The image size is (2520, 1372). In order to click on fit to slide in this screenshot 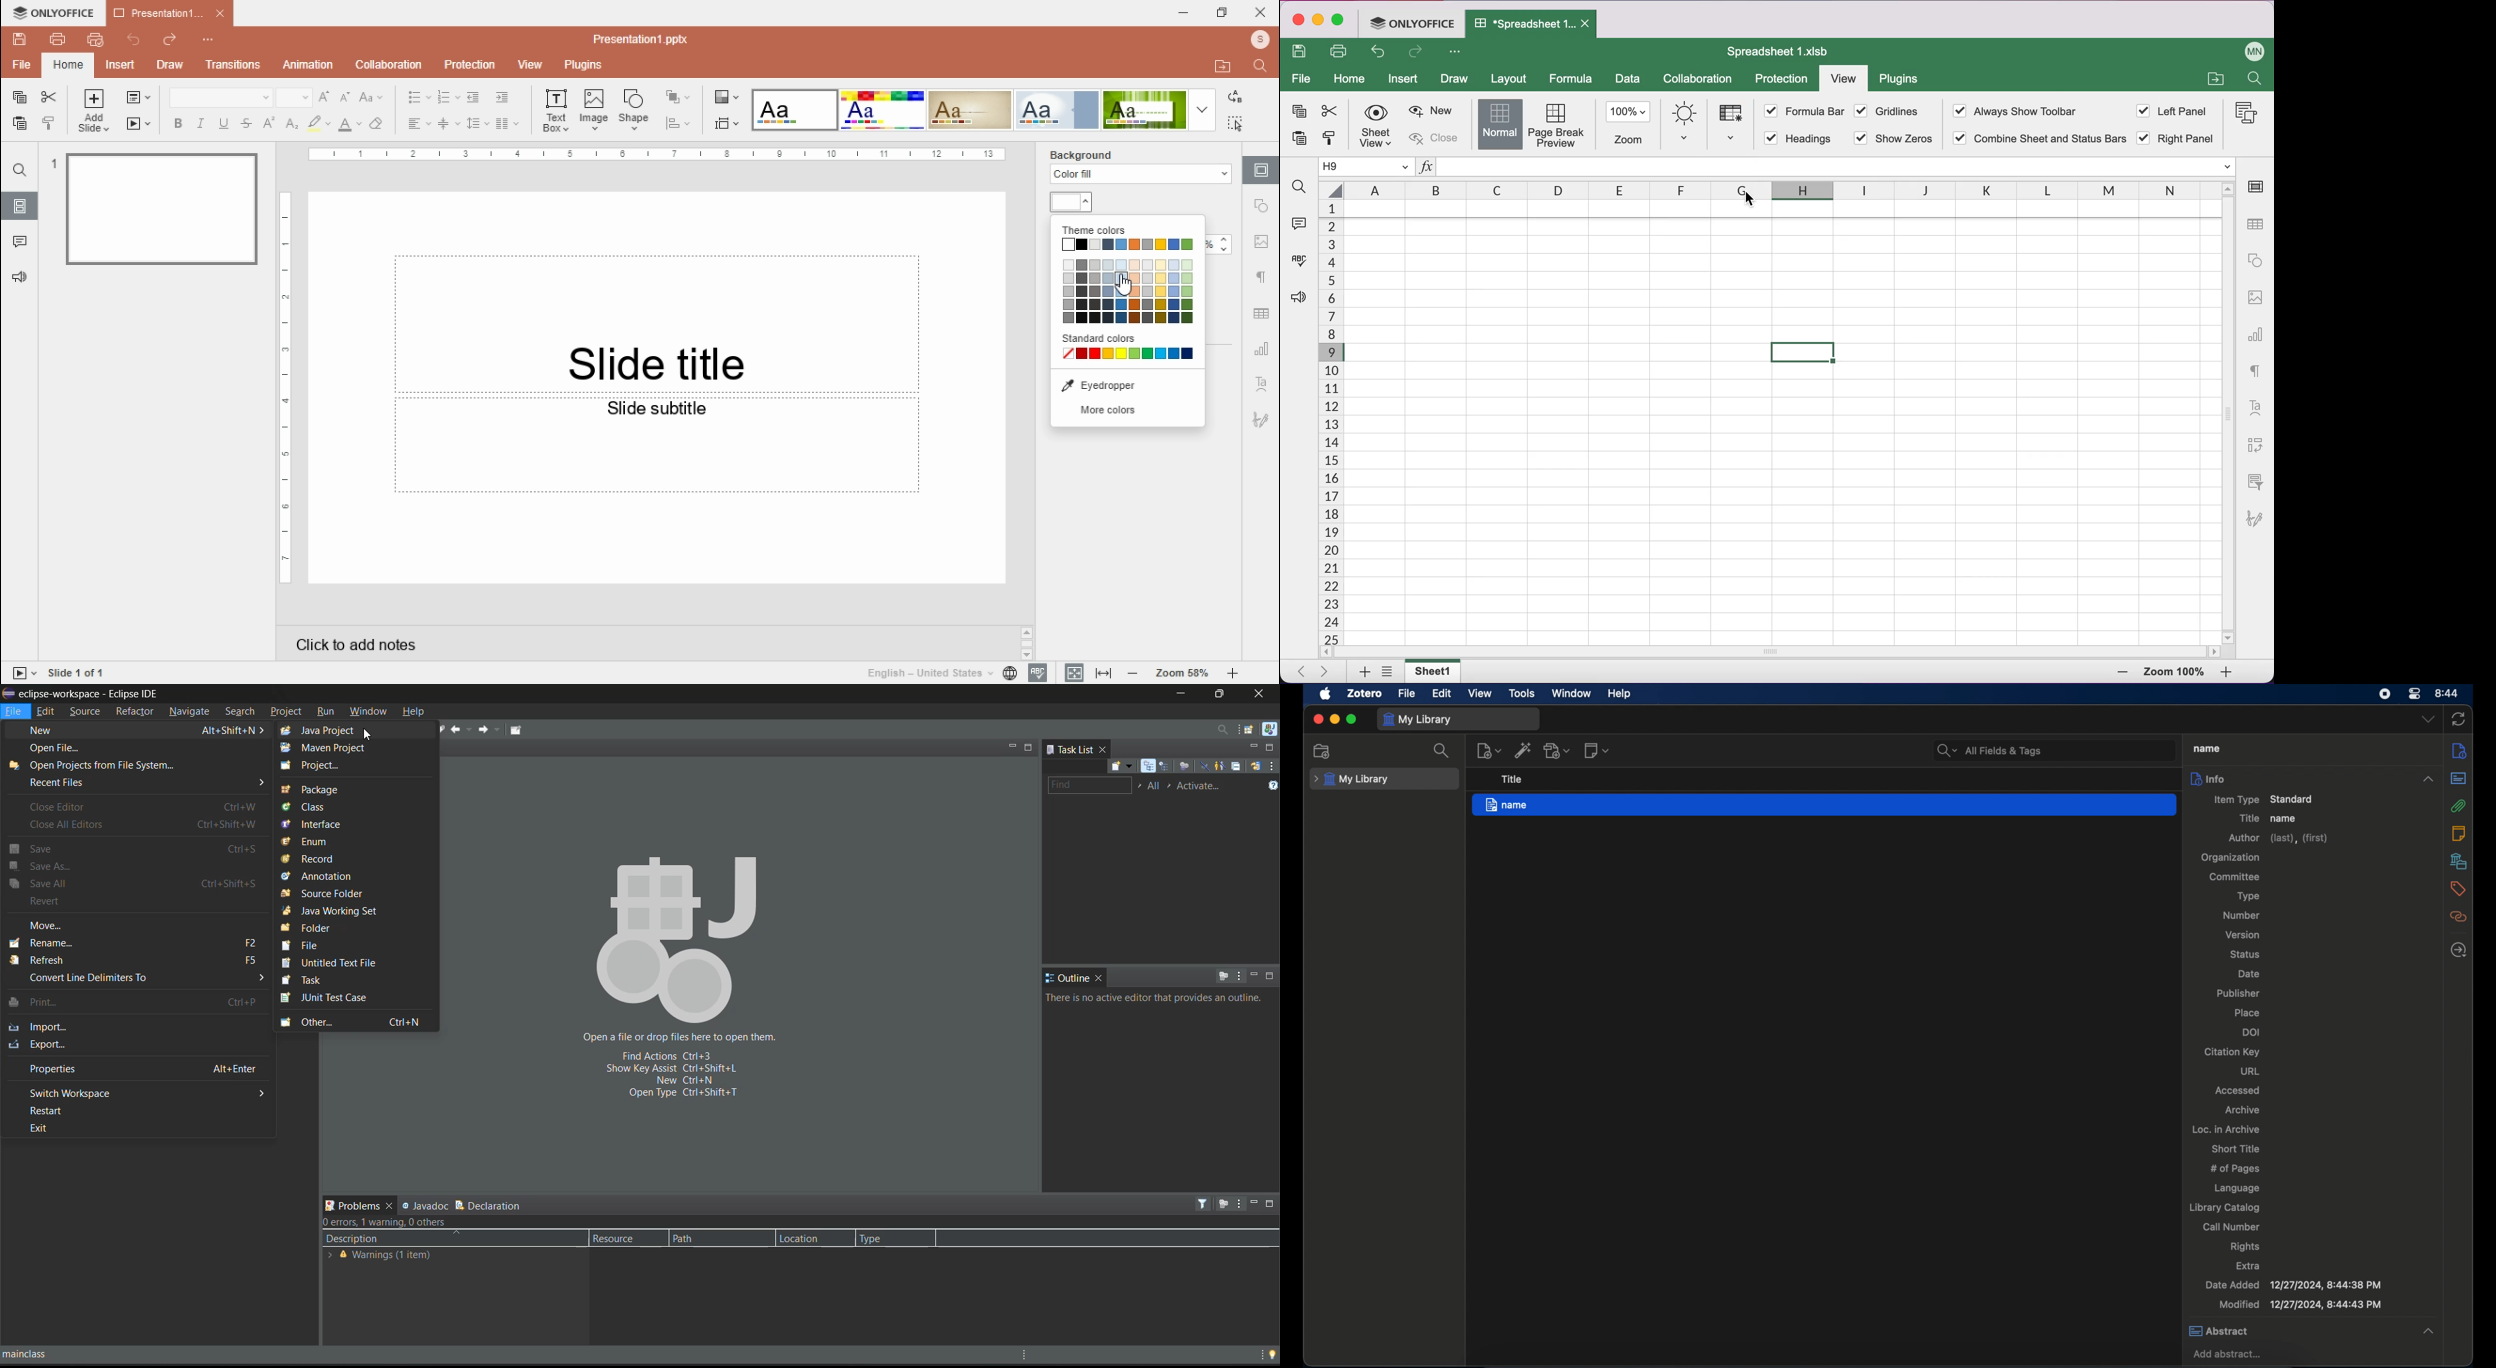, I will do `click(1103, 674)`.